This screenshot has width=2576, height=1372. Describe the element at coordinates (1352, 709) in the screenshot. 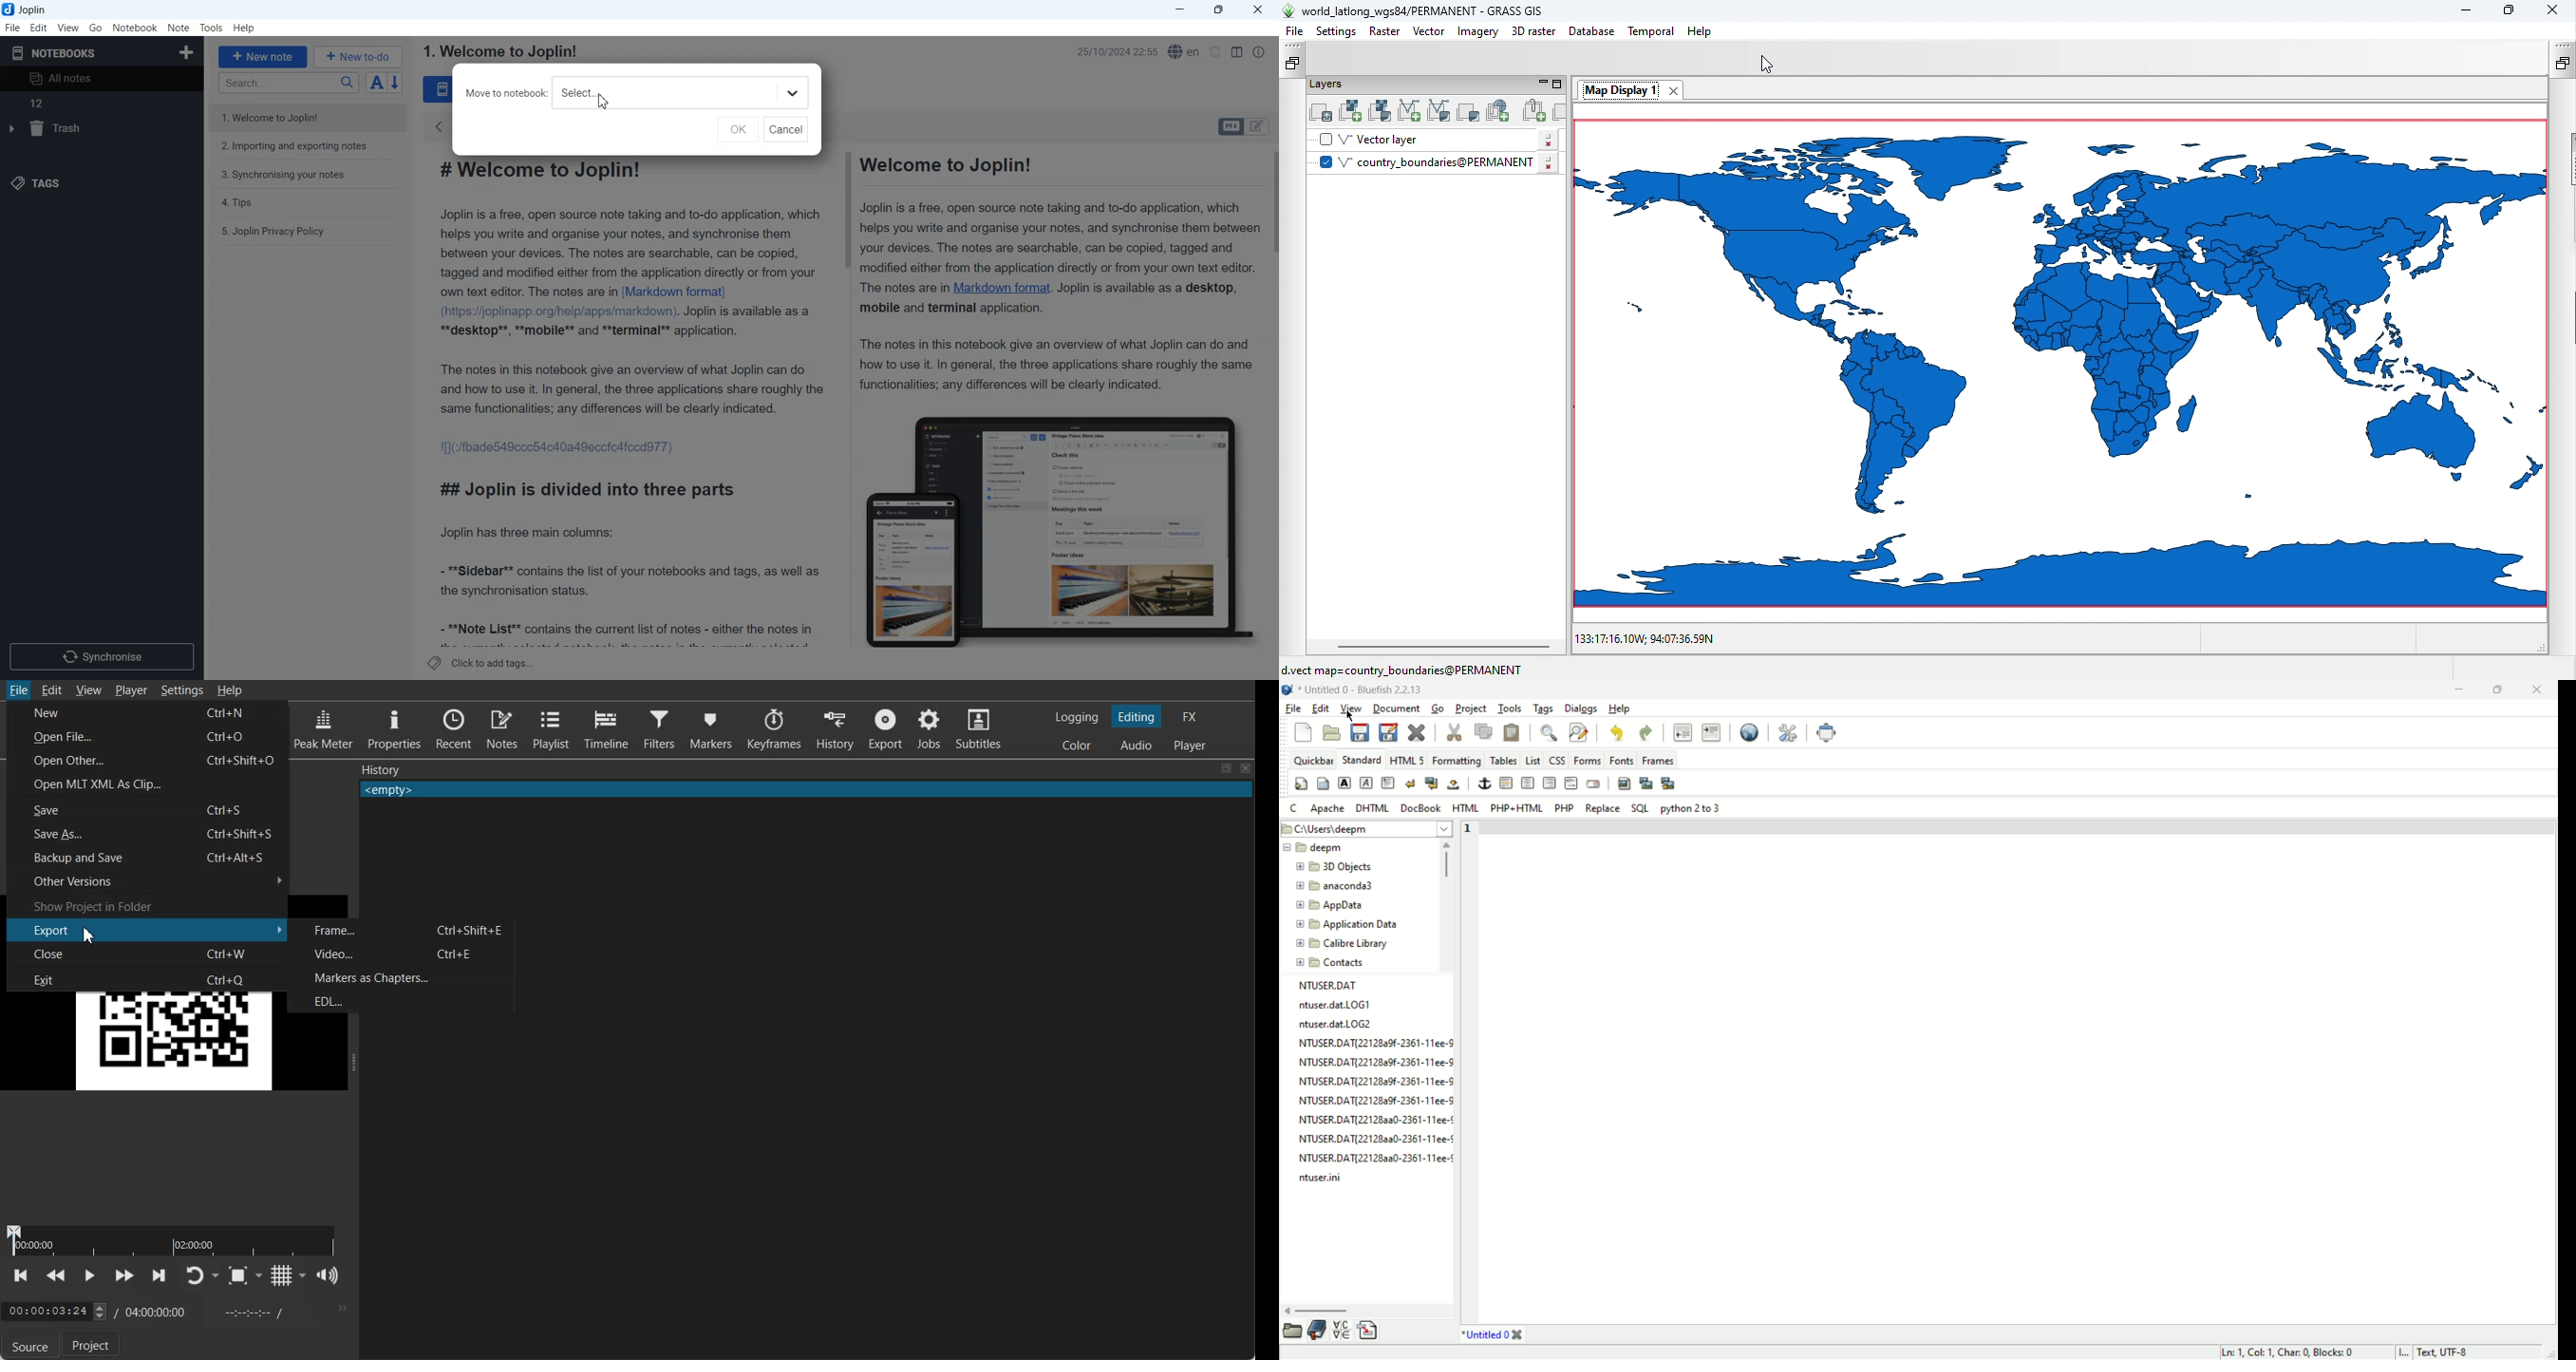

I see `view` at that location.